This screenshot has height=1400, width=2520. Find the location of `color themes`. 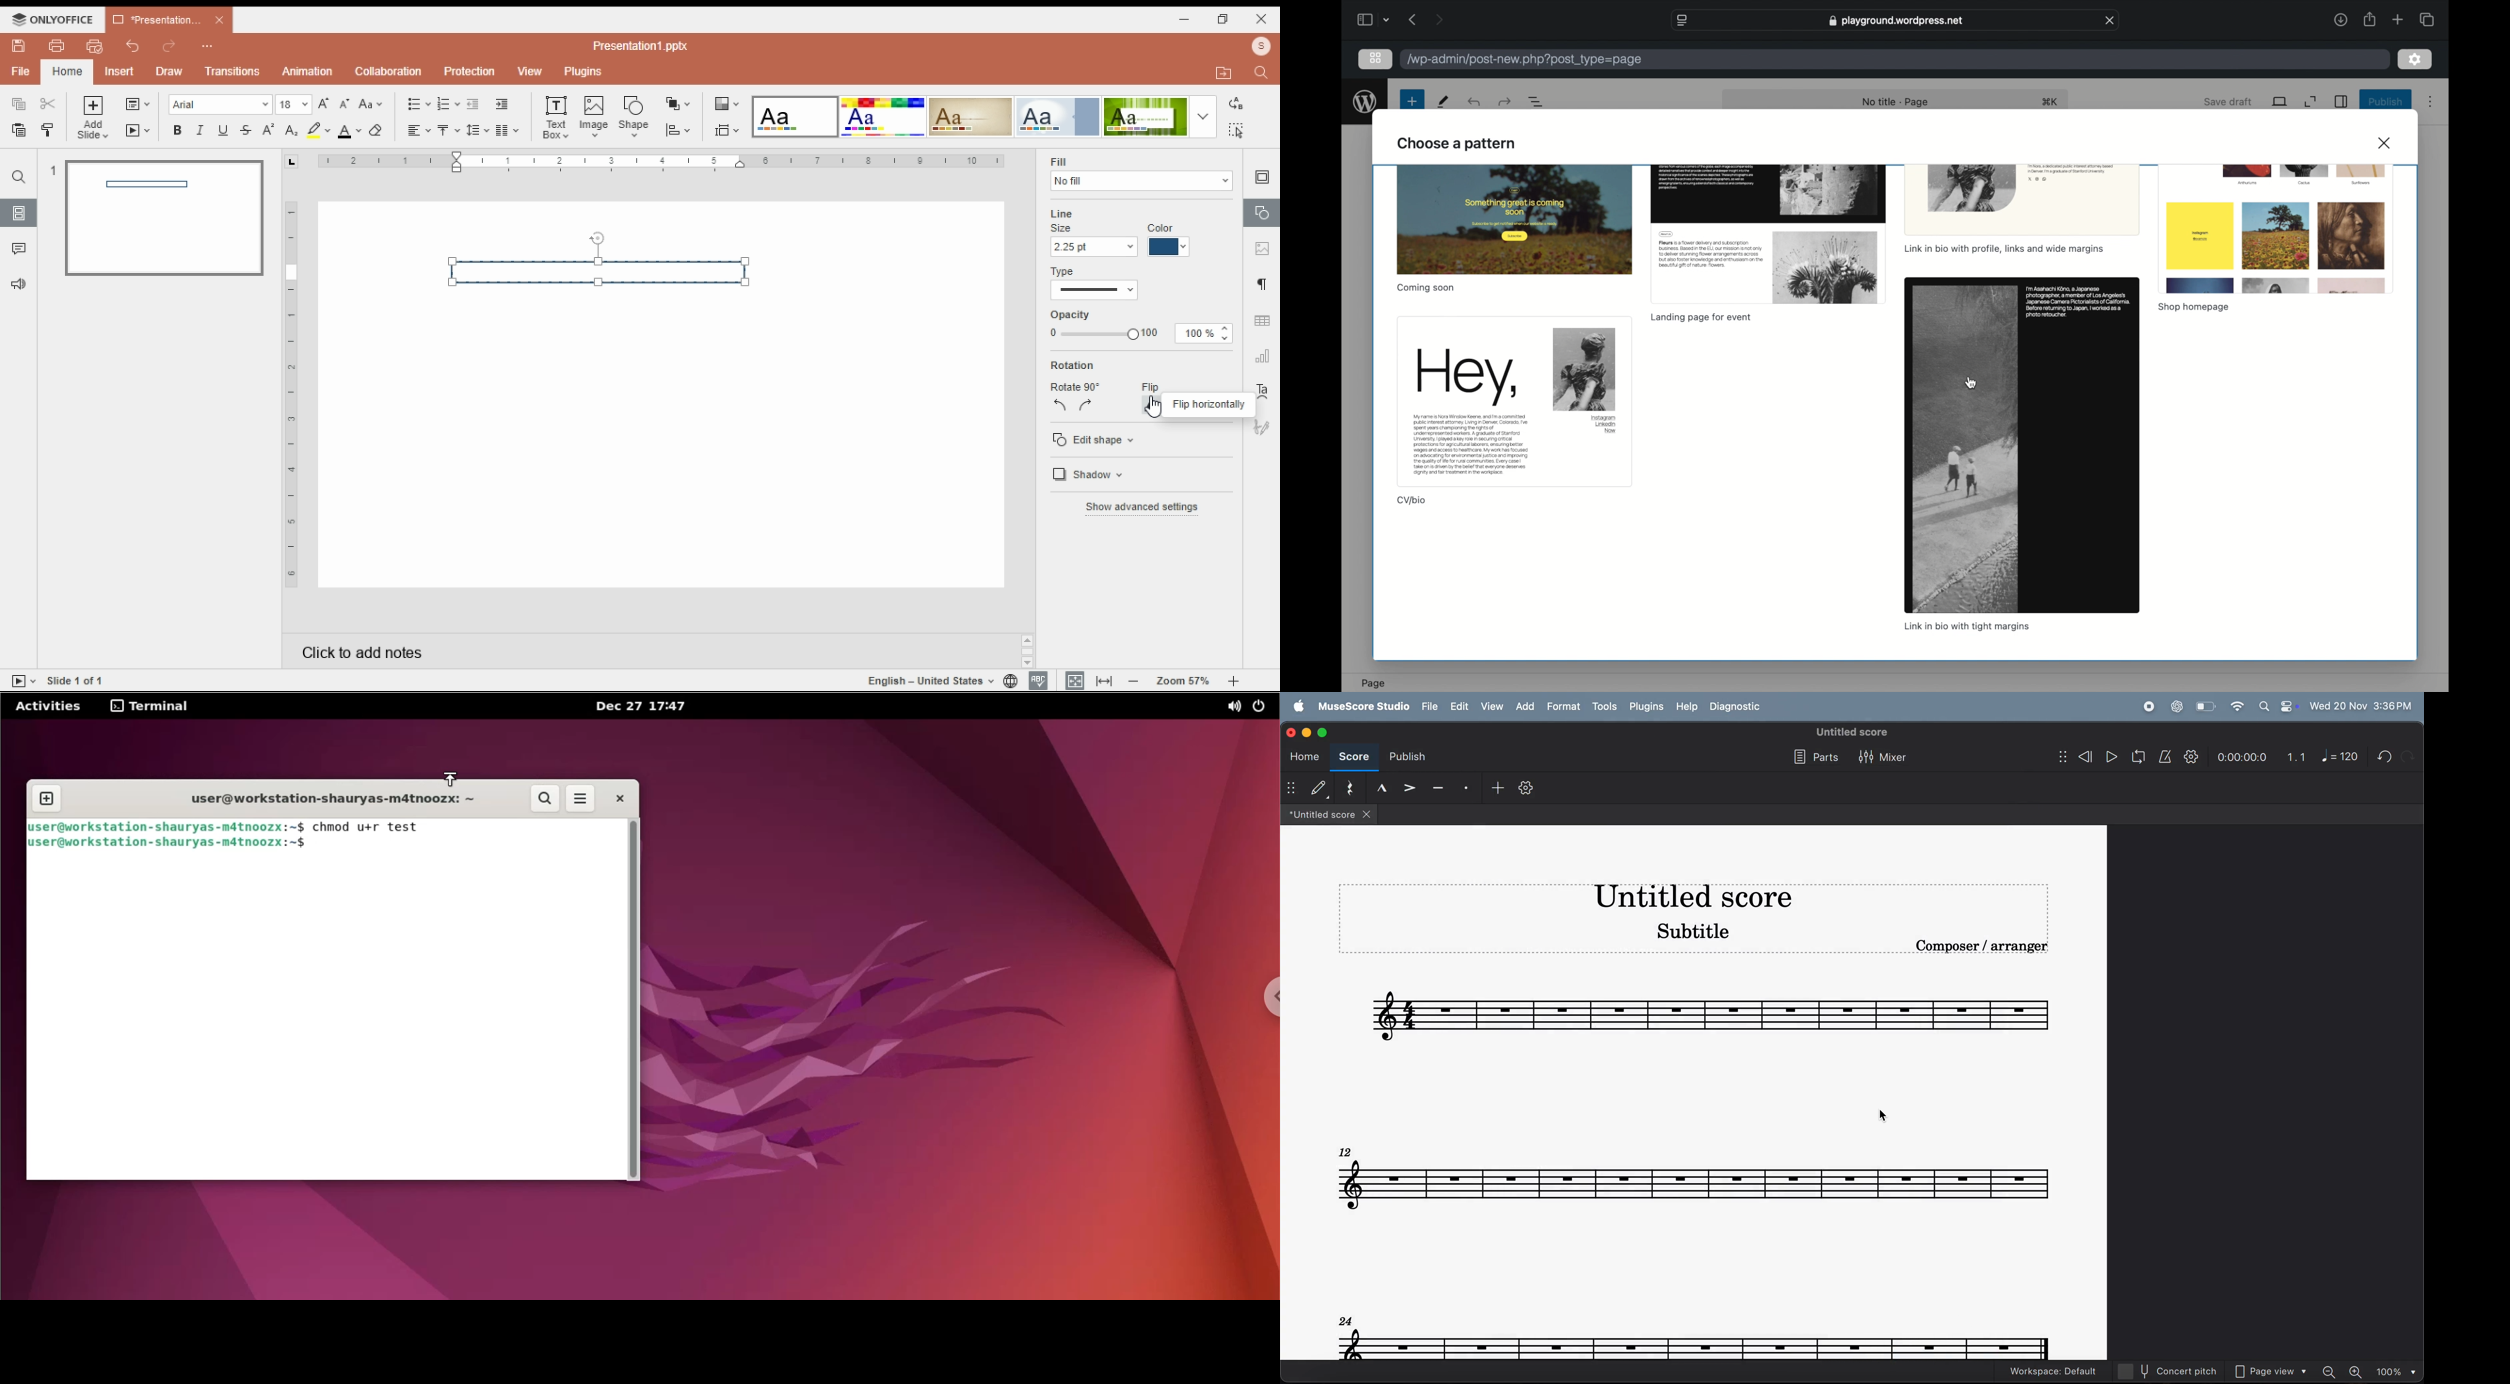

color themes is located at coordinates (726, 104).